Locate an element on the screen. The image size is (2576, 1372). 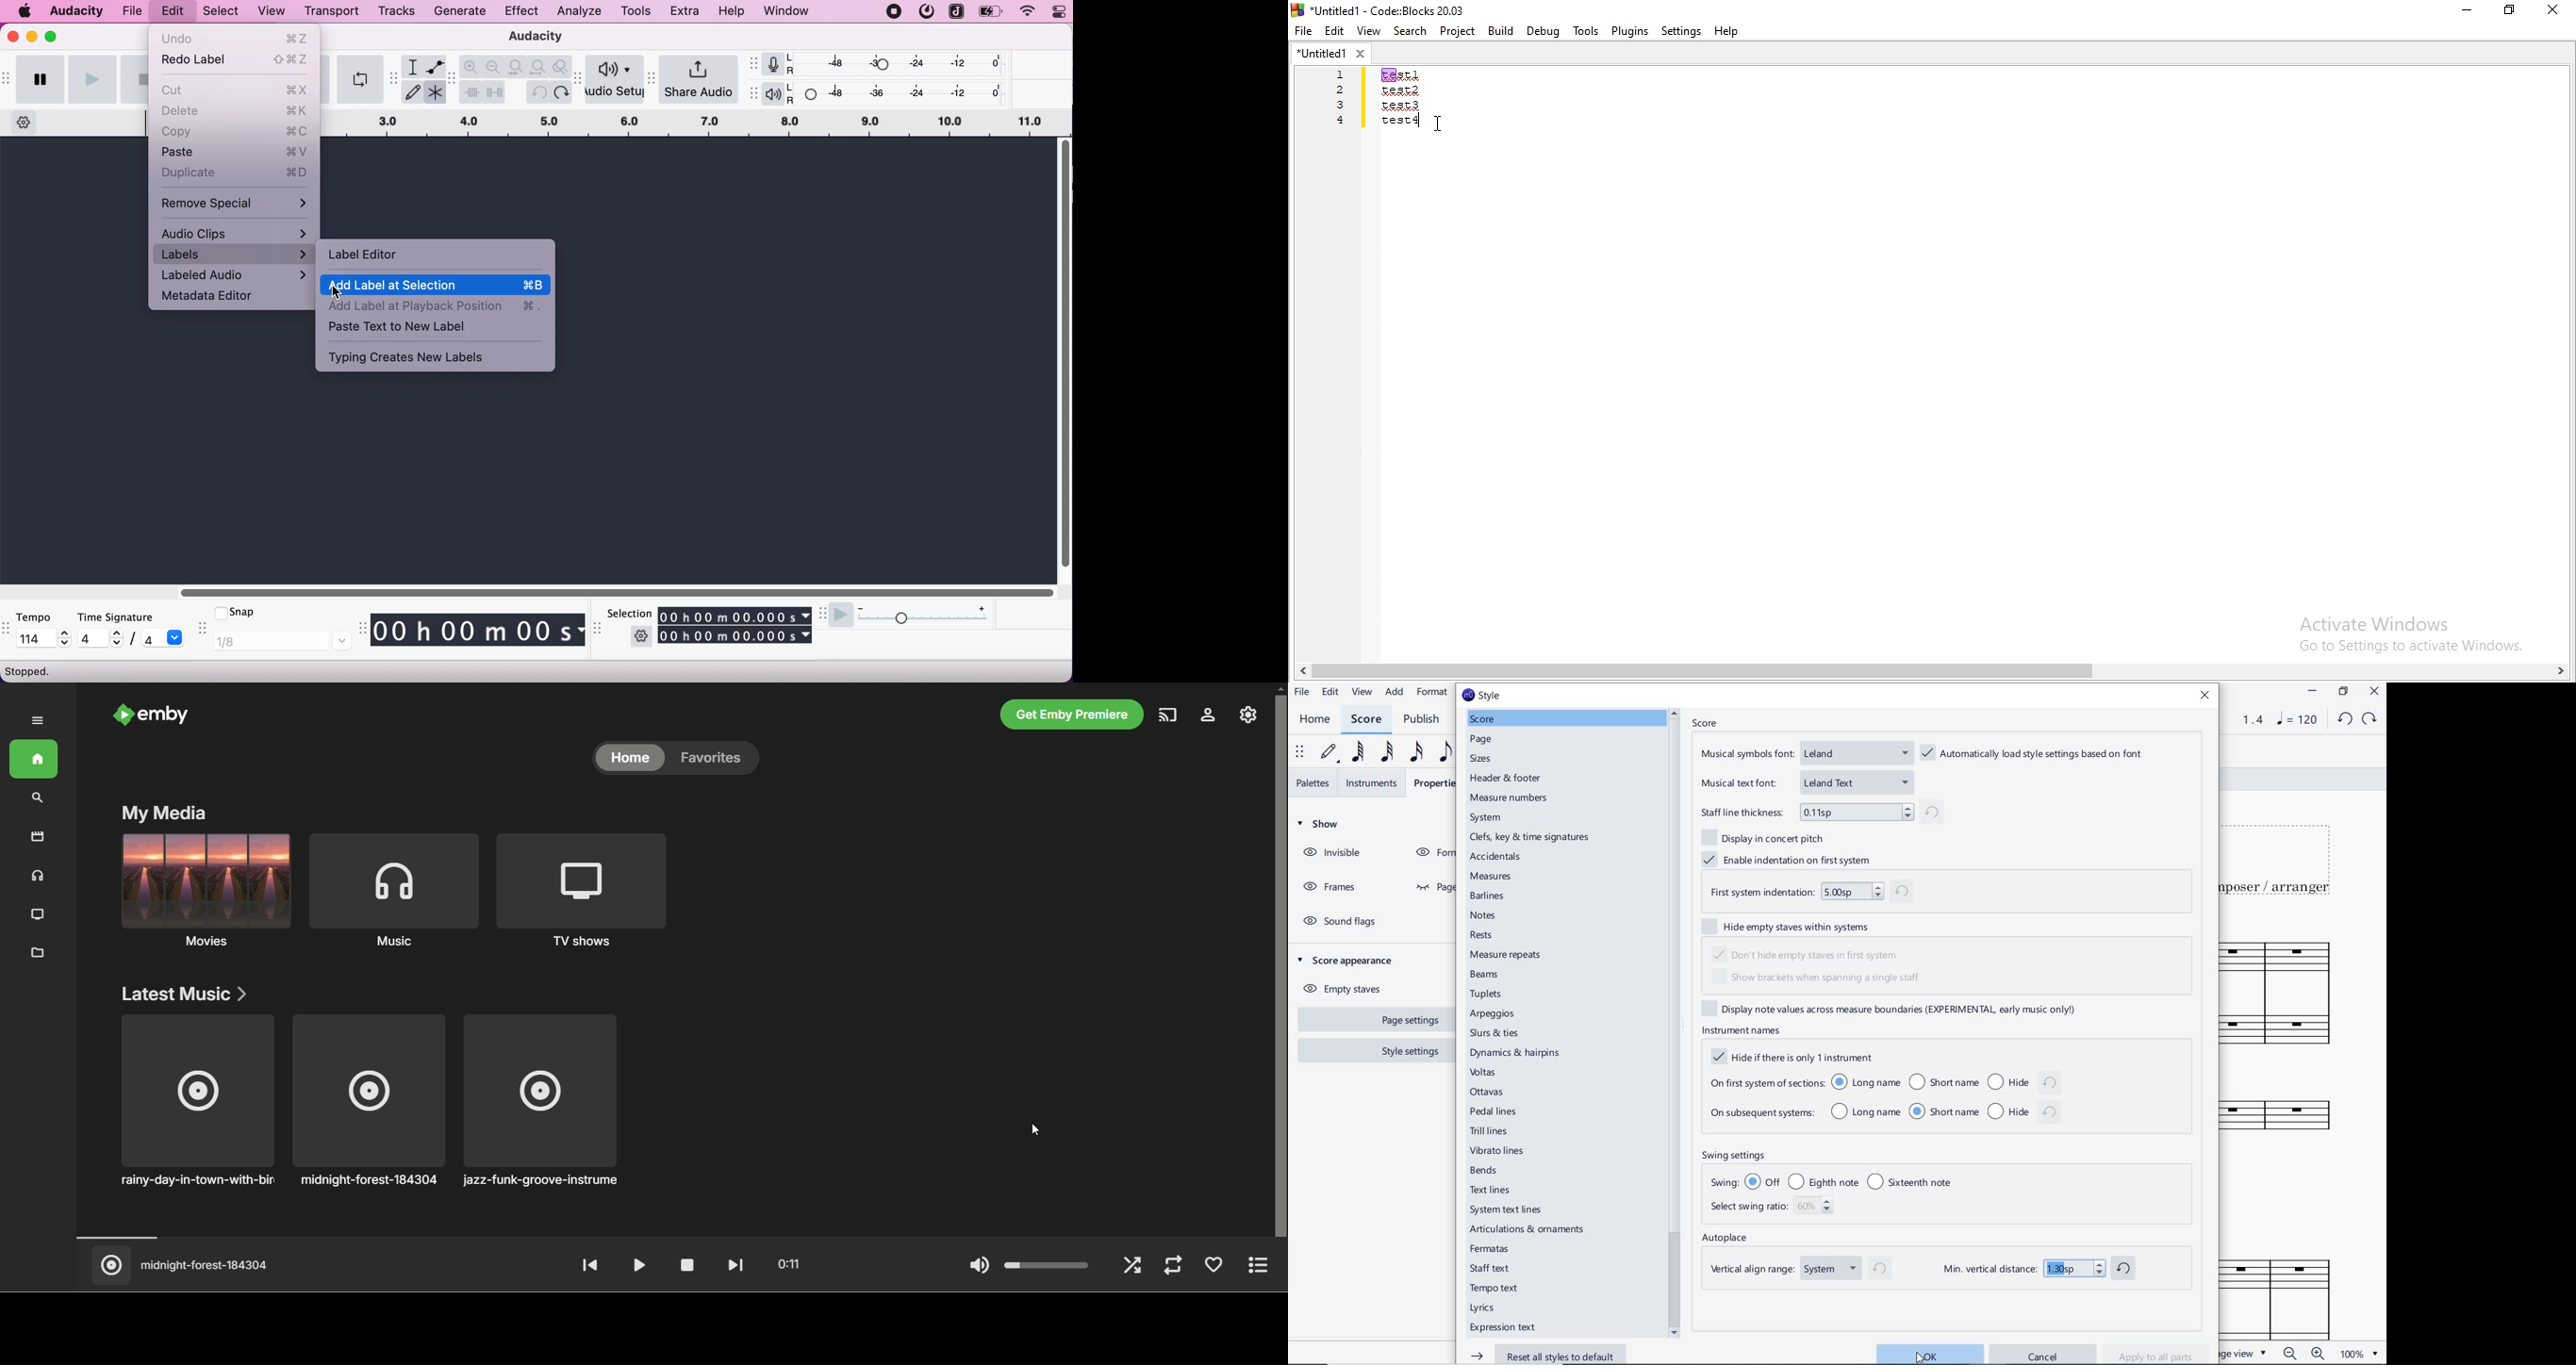
select swing ratio is located at coordinates (1774, 1209).